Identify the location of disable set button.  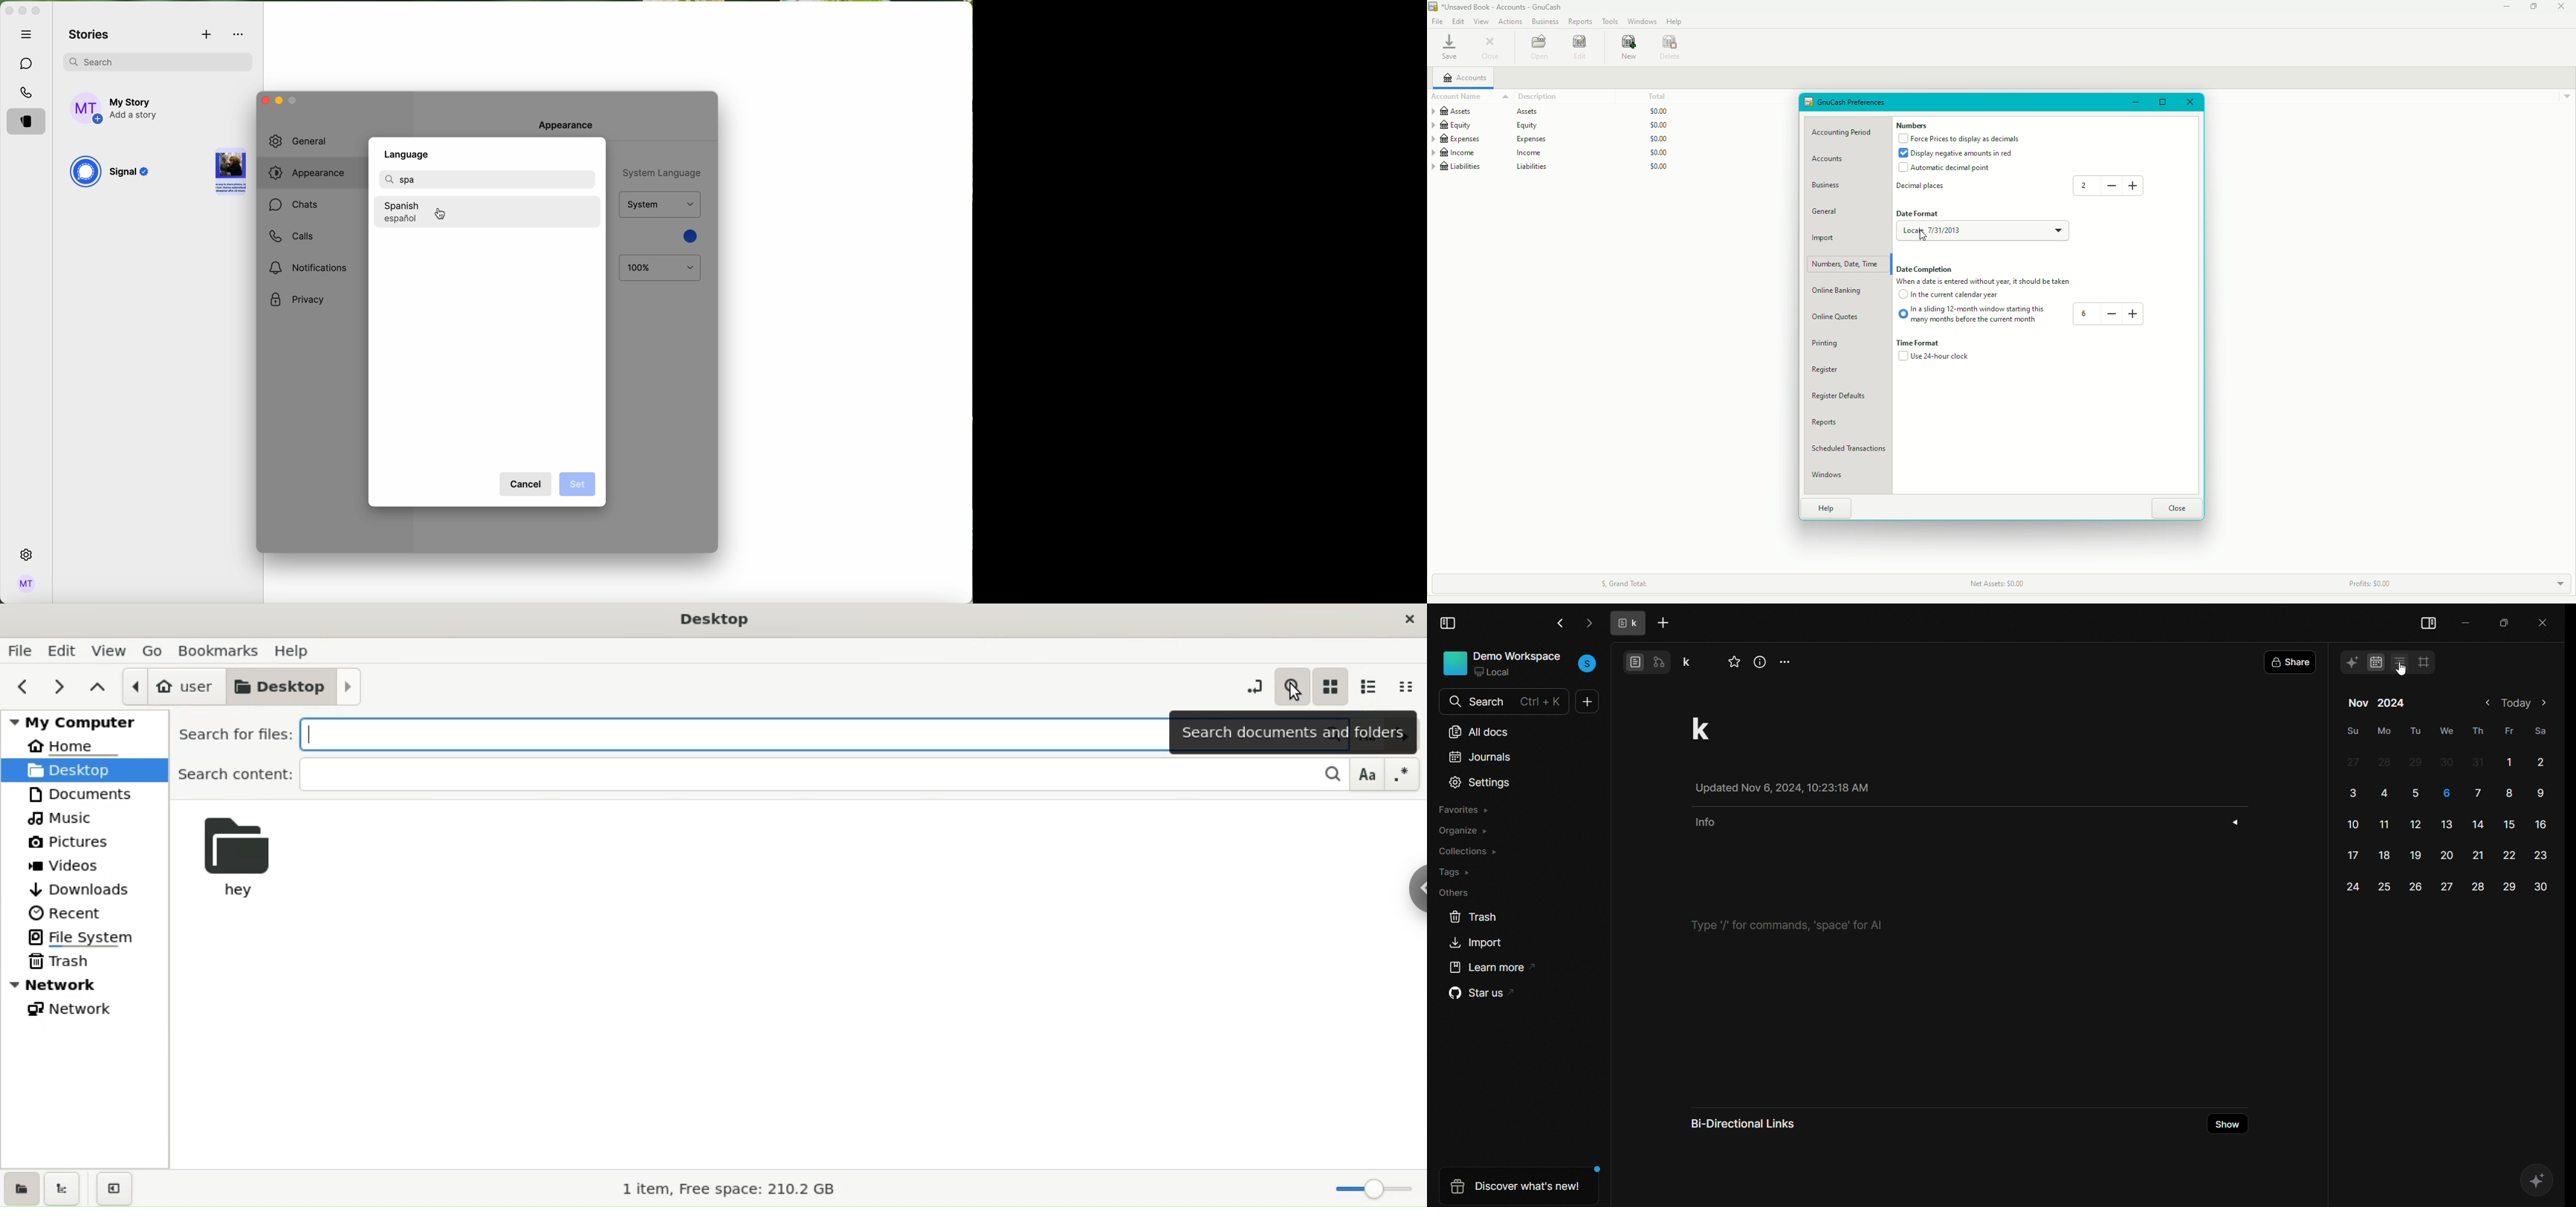
(577, 483).